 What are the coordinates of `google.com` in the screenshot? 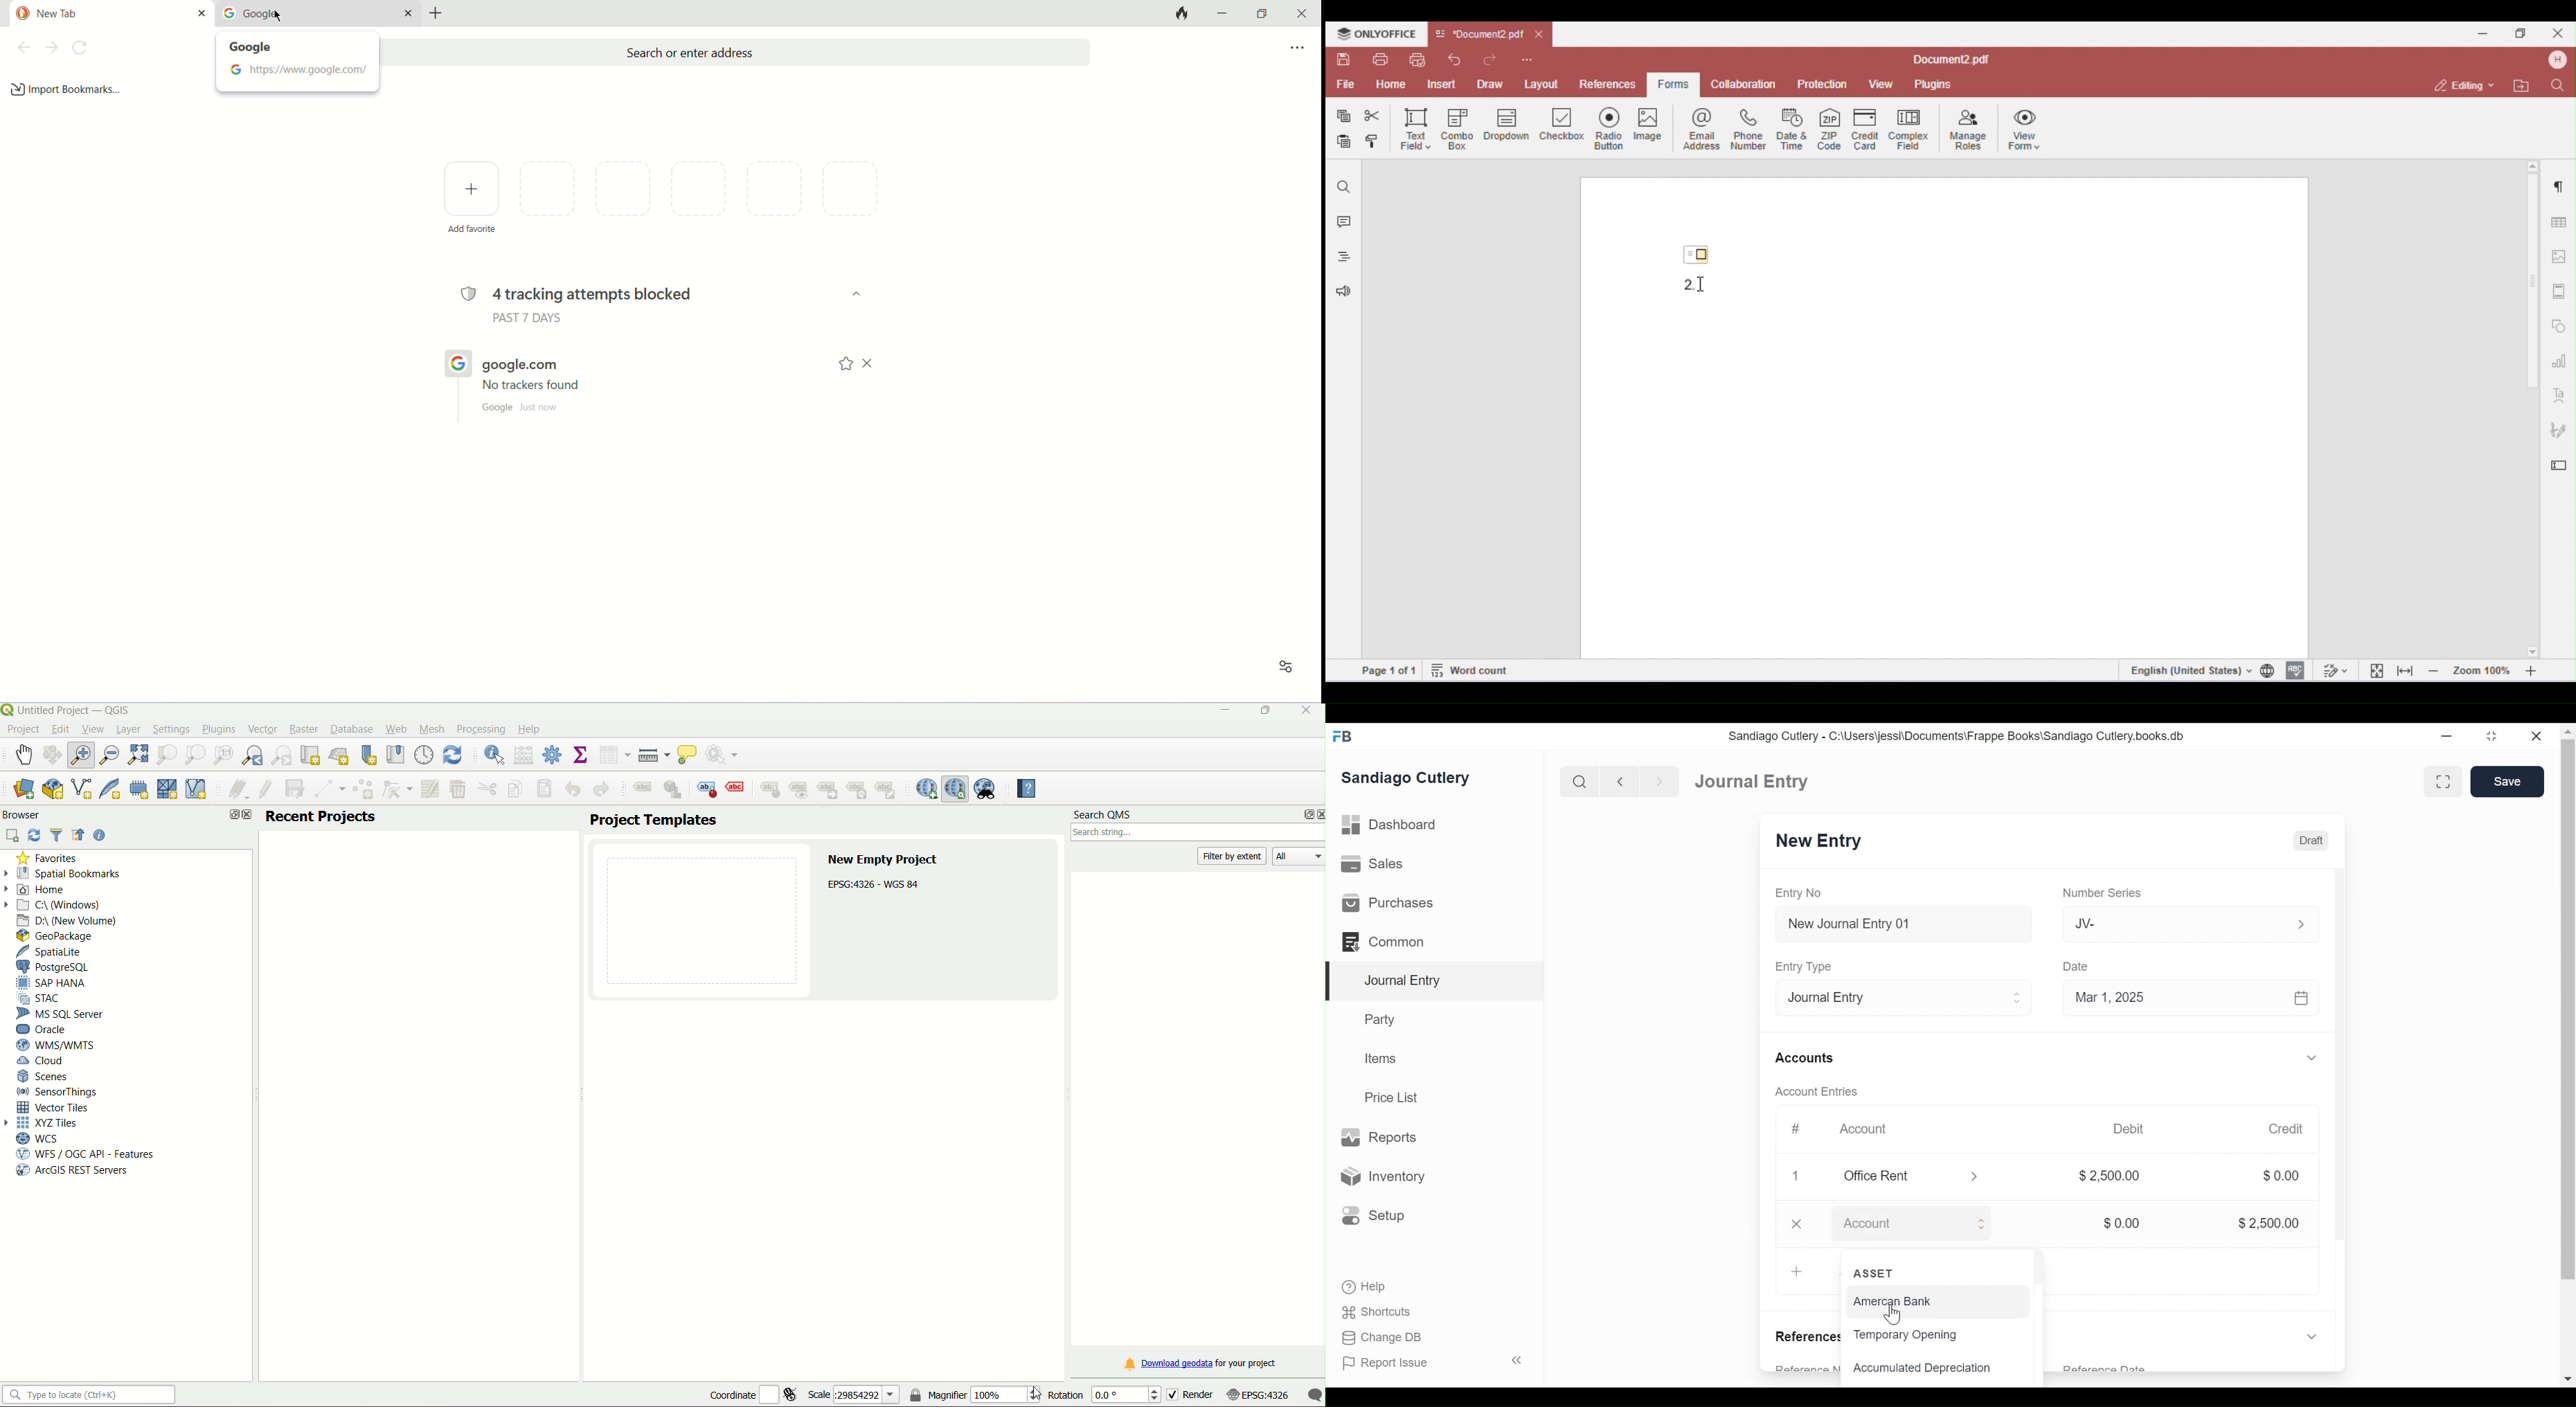 It's located at (518, 368).